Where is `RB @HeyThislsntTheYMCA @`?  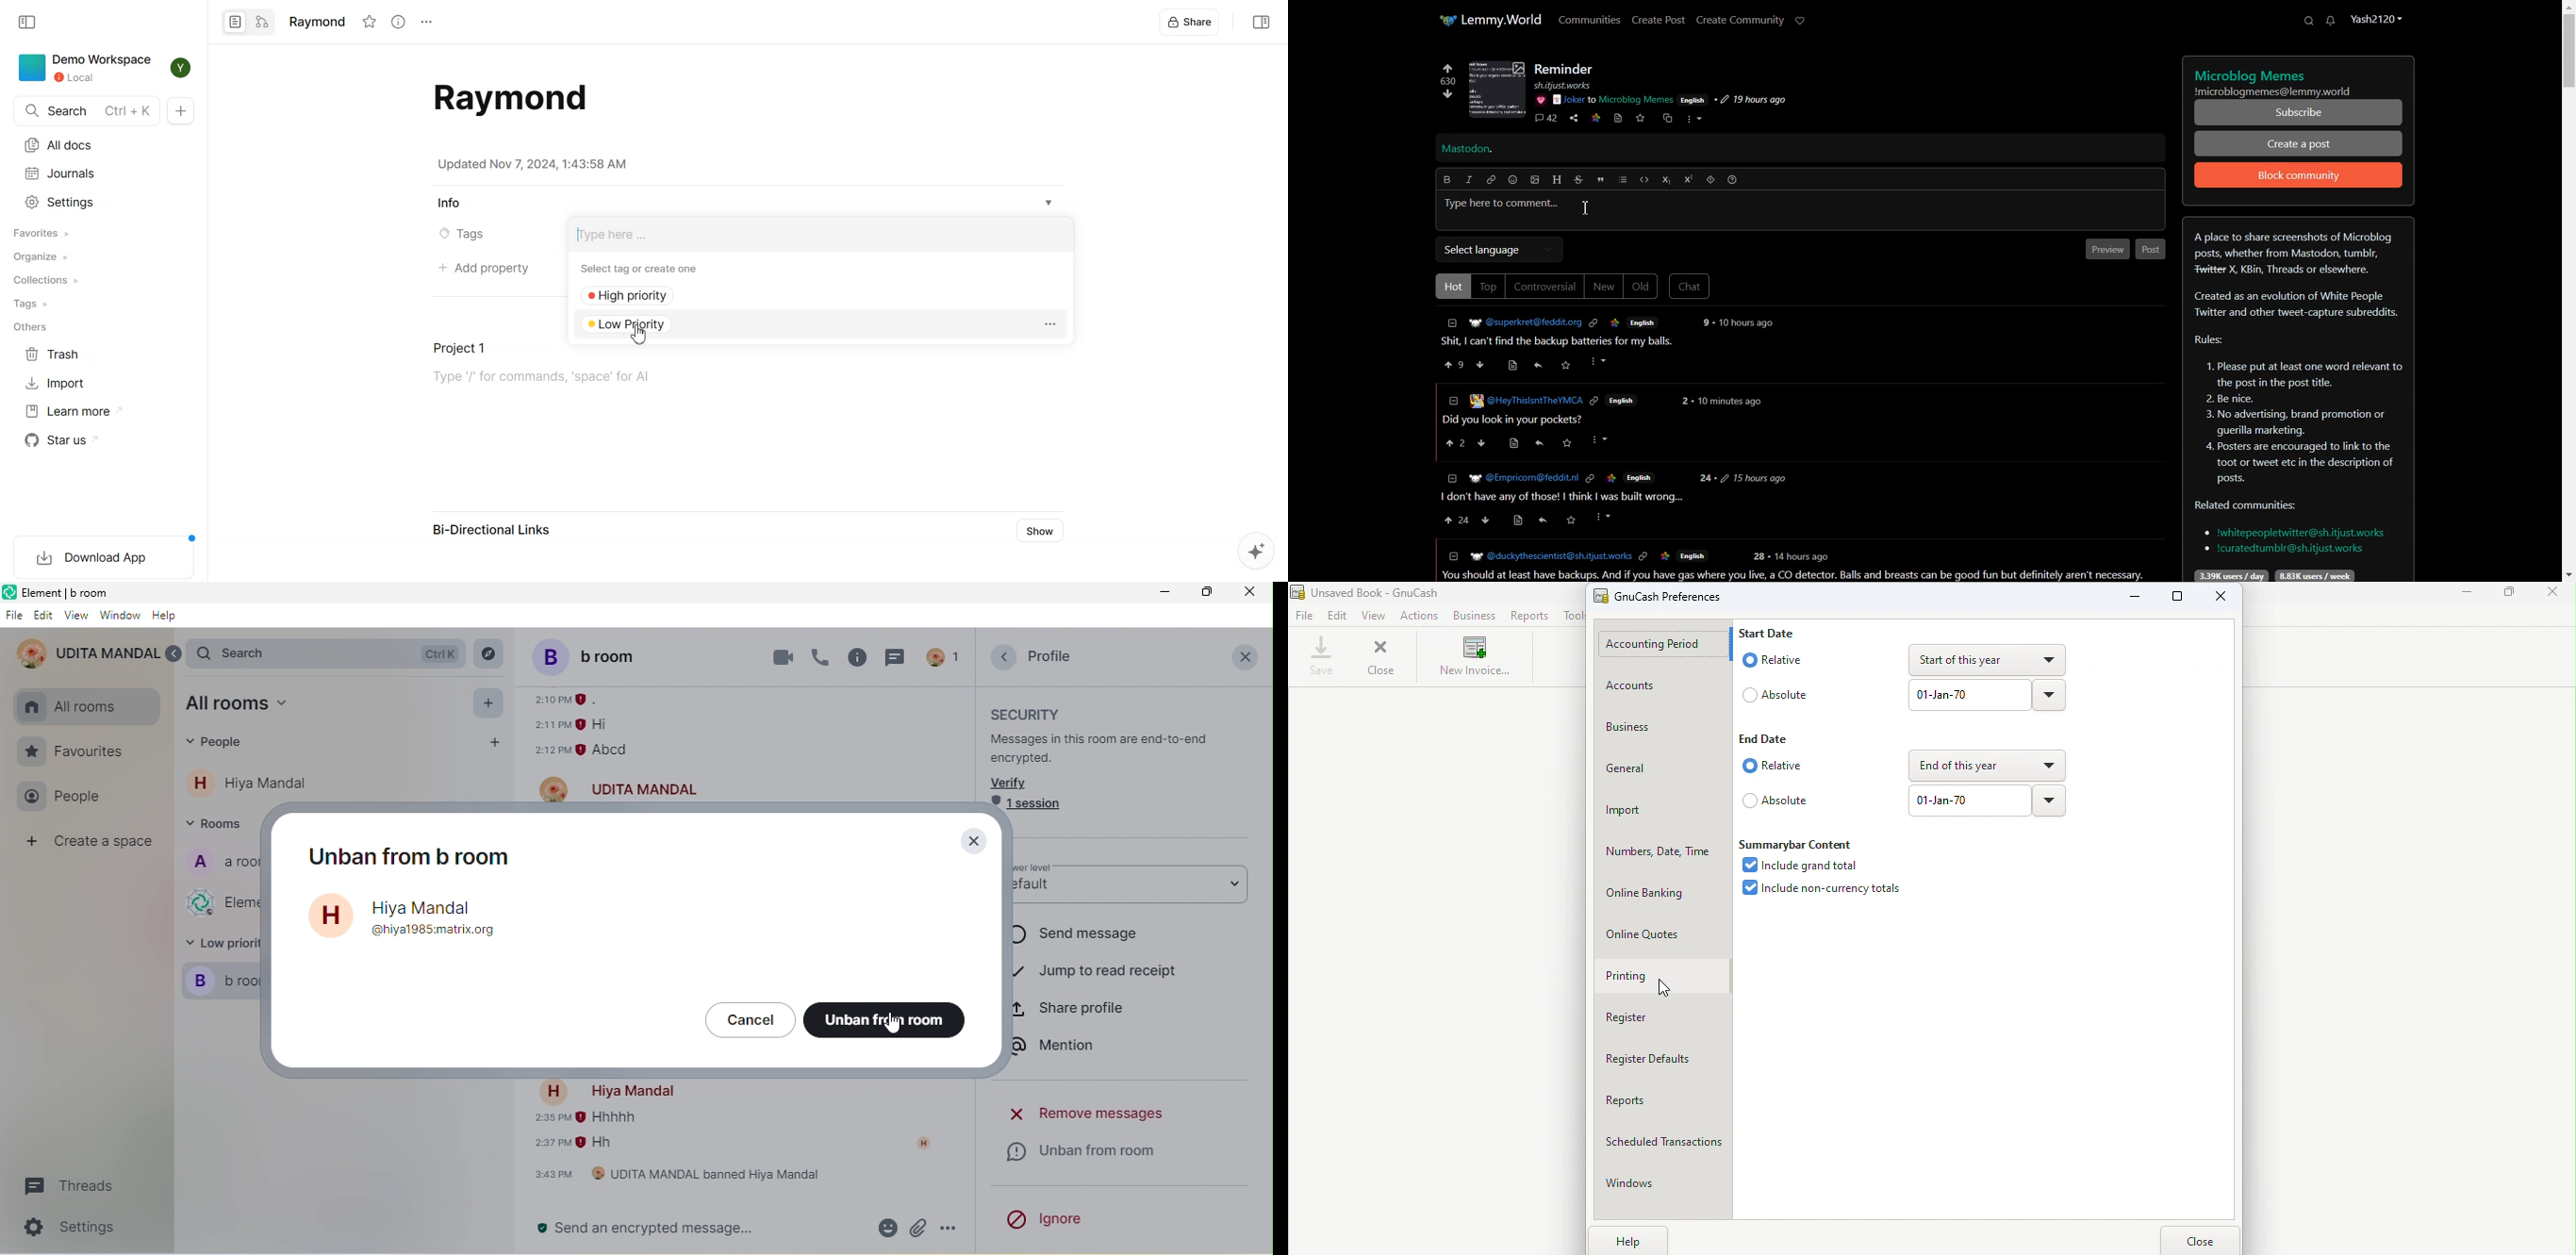 RB @HeyThislsntTheYMCA @ is located at coordinates (1526, 400).